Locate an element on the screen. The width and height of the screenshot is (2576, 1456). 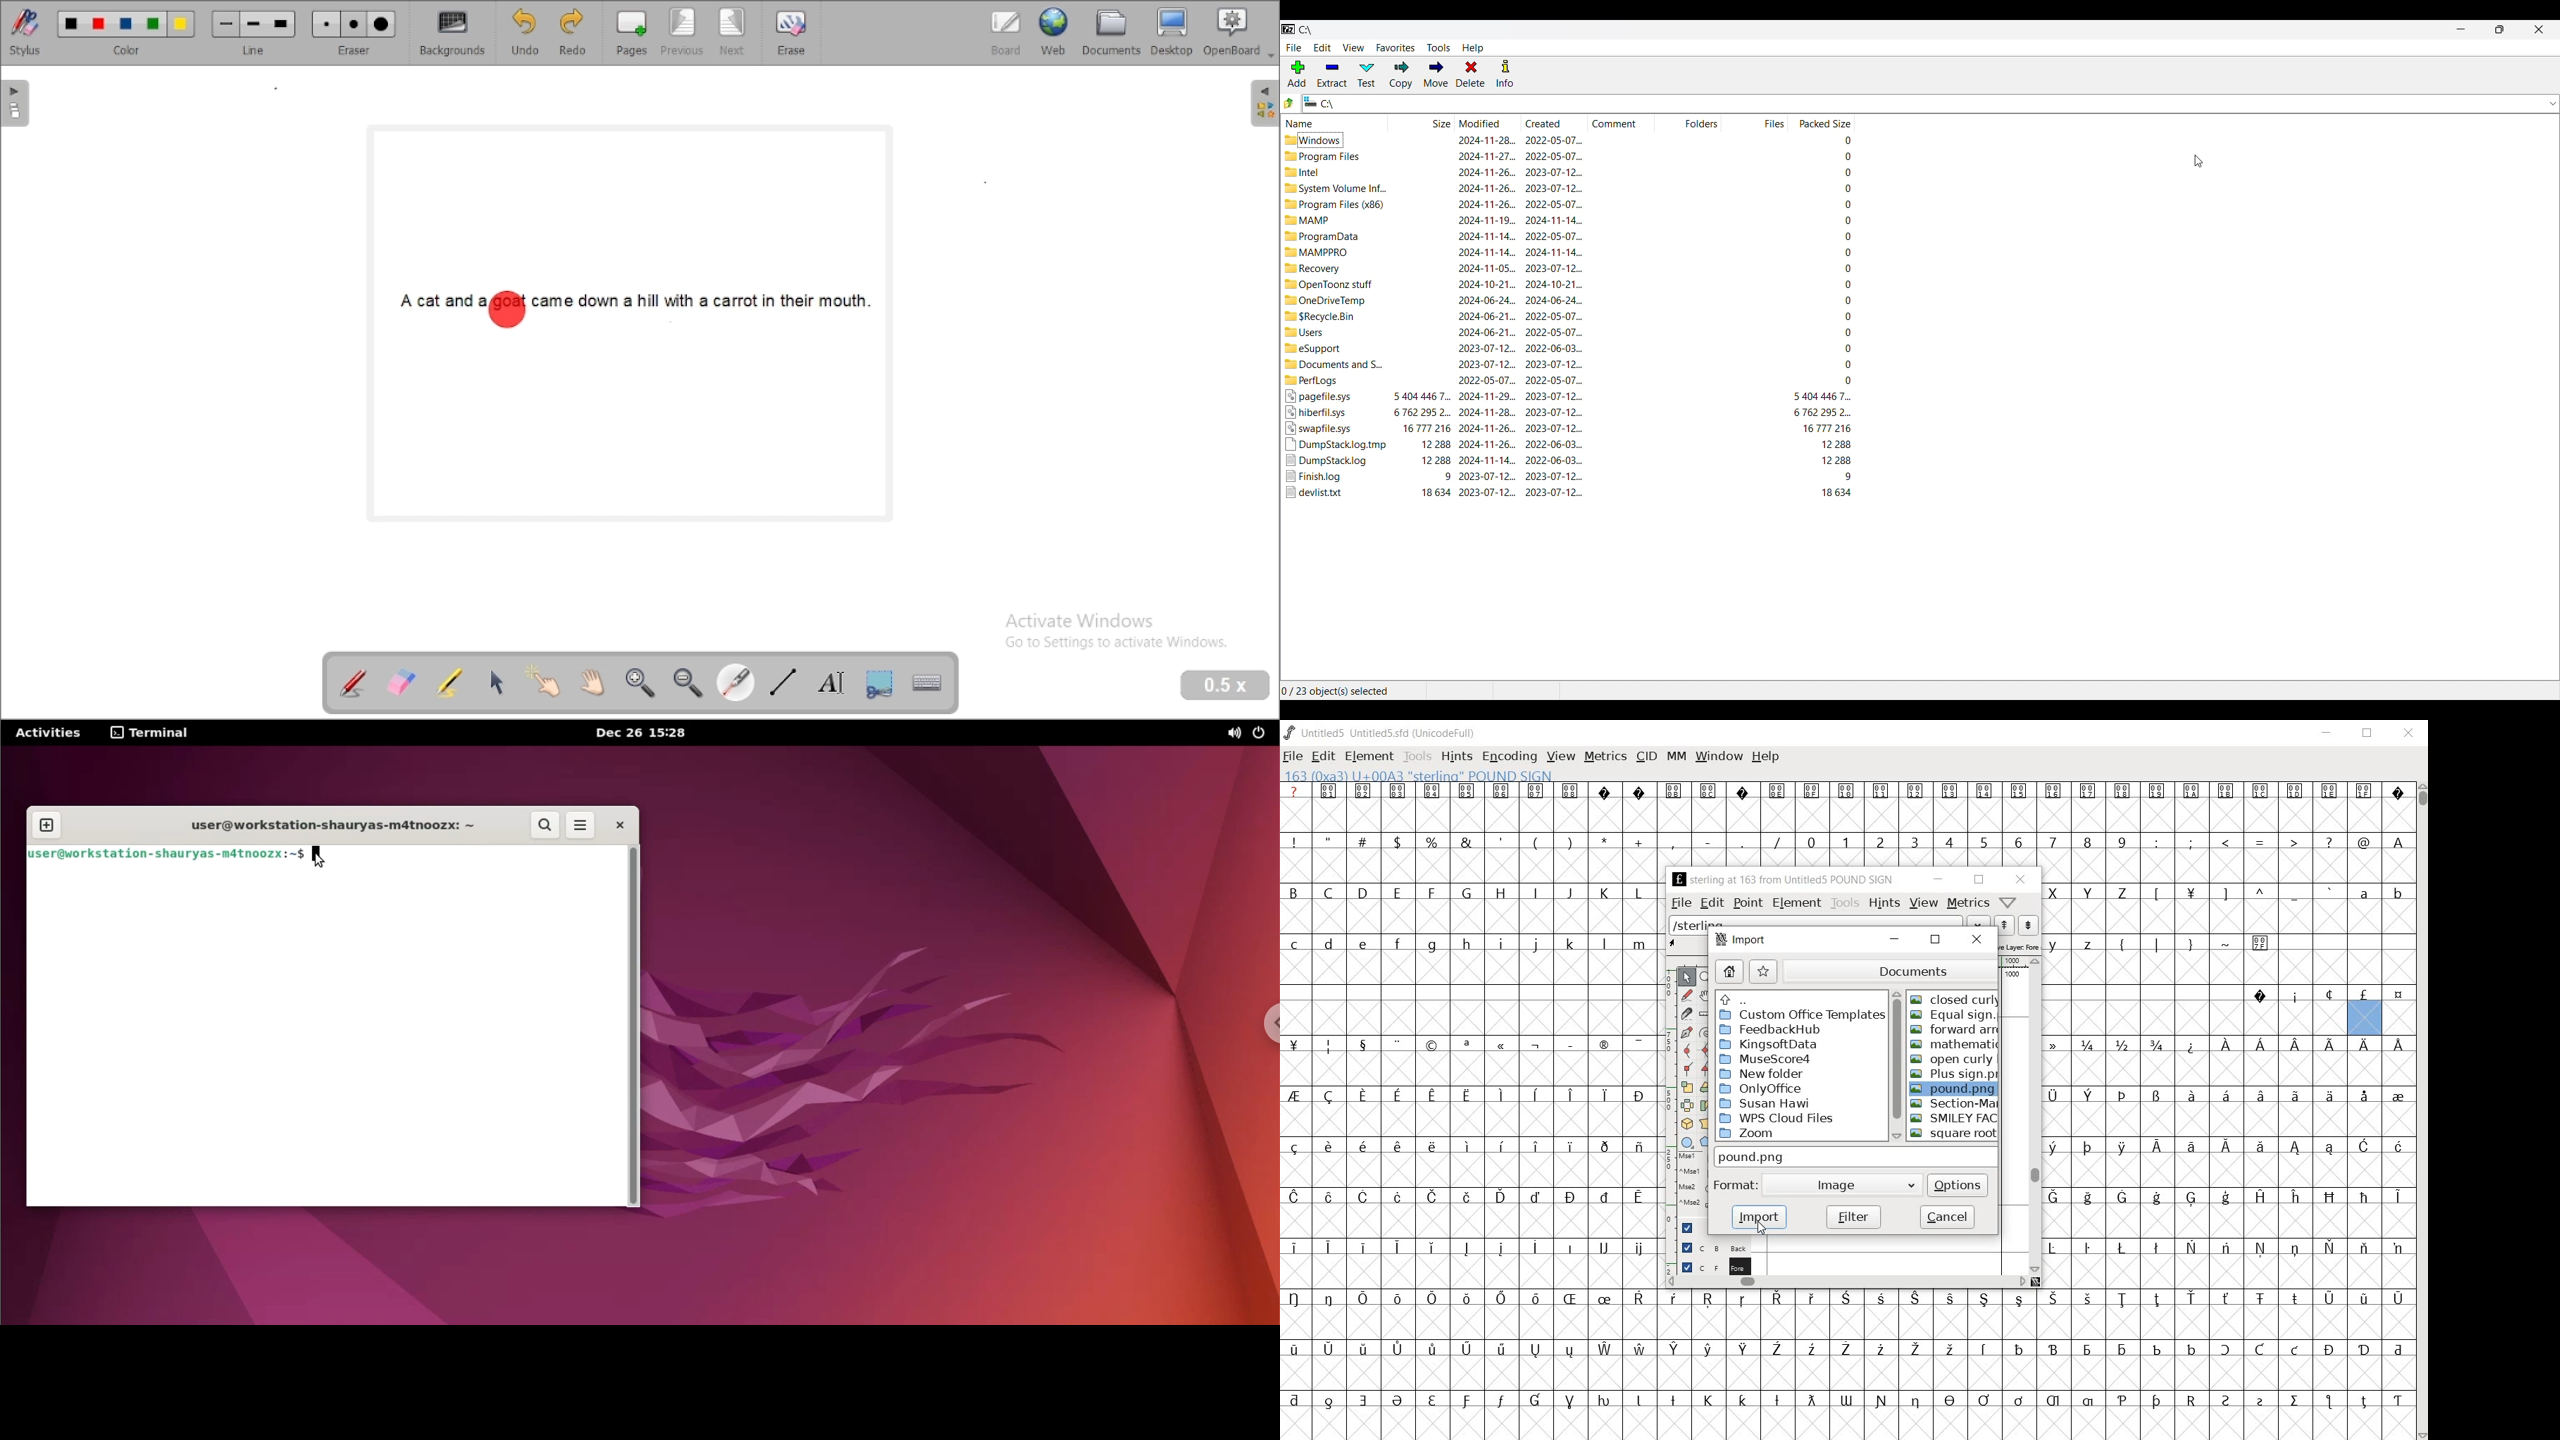
eSupport is located at coordinates (1327, 347).